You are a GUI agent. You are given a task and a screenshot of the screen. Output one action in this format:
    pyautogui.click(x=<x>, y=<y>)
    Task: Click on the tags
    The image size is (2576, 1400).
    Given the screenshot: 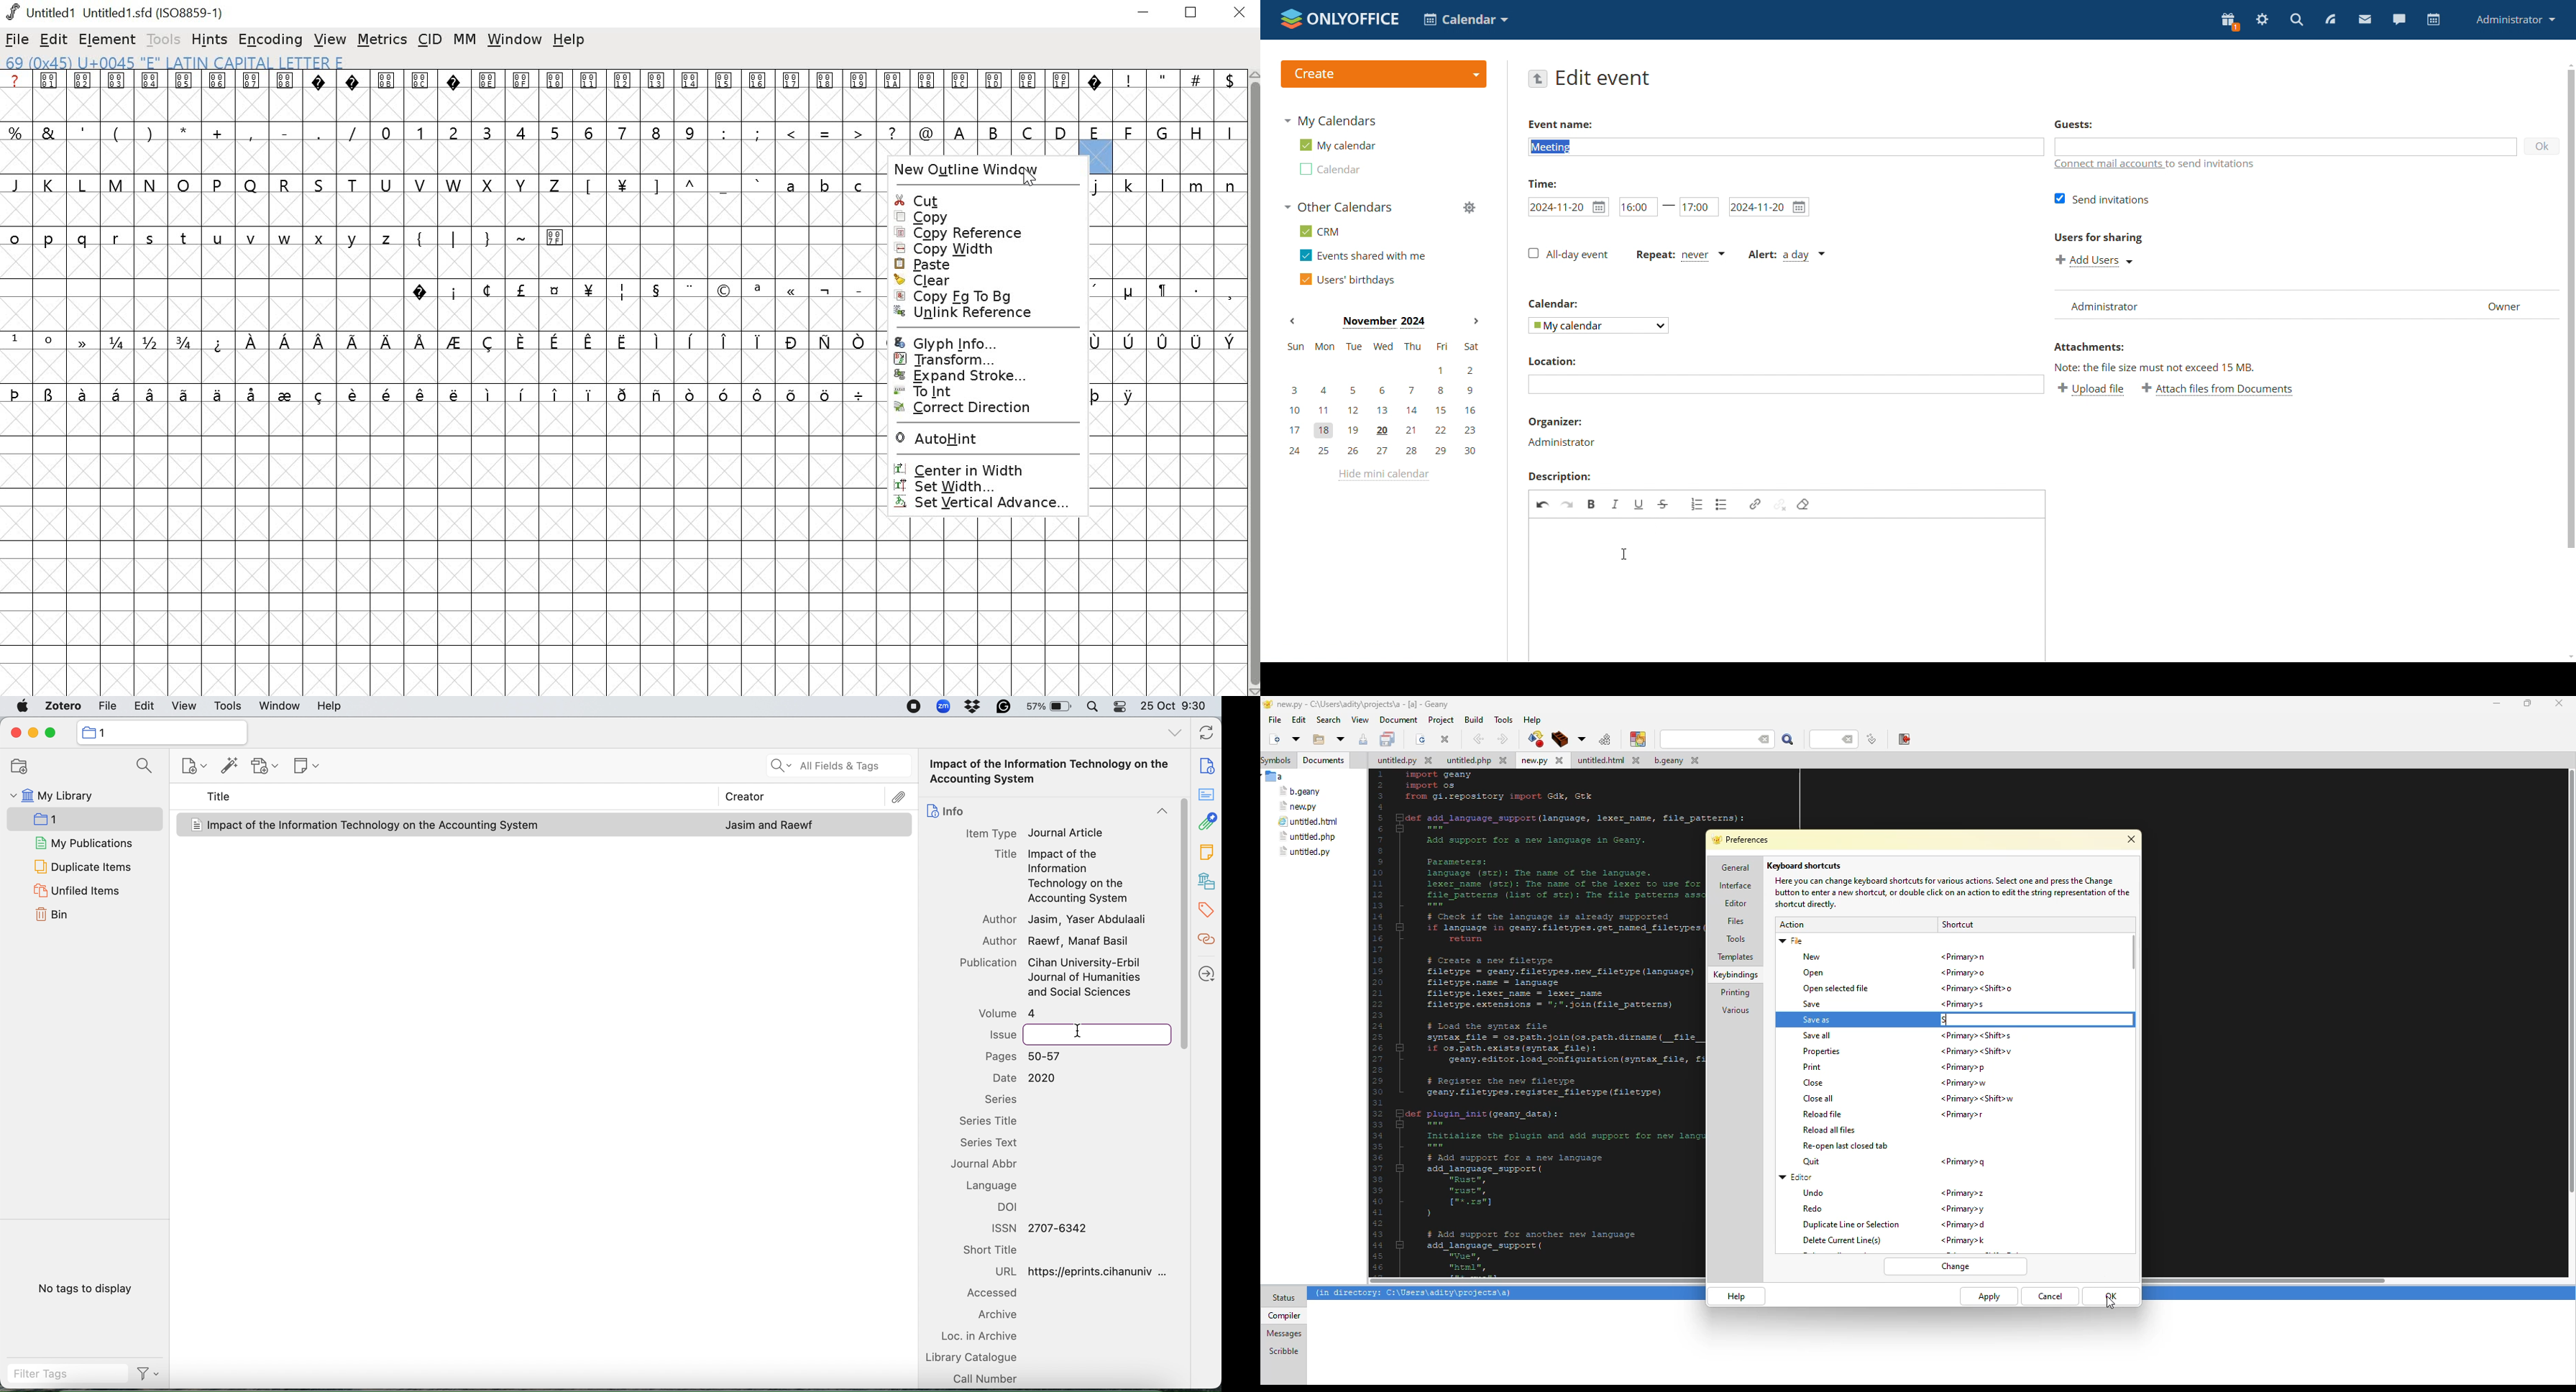 What is the action you would take?
    pyautogui.click(x=1206, y=910)
    